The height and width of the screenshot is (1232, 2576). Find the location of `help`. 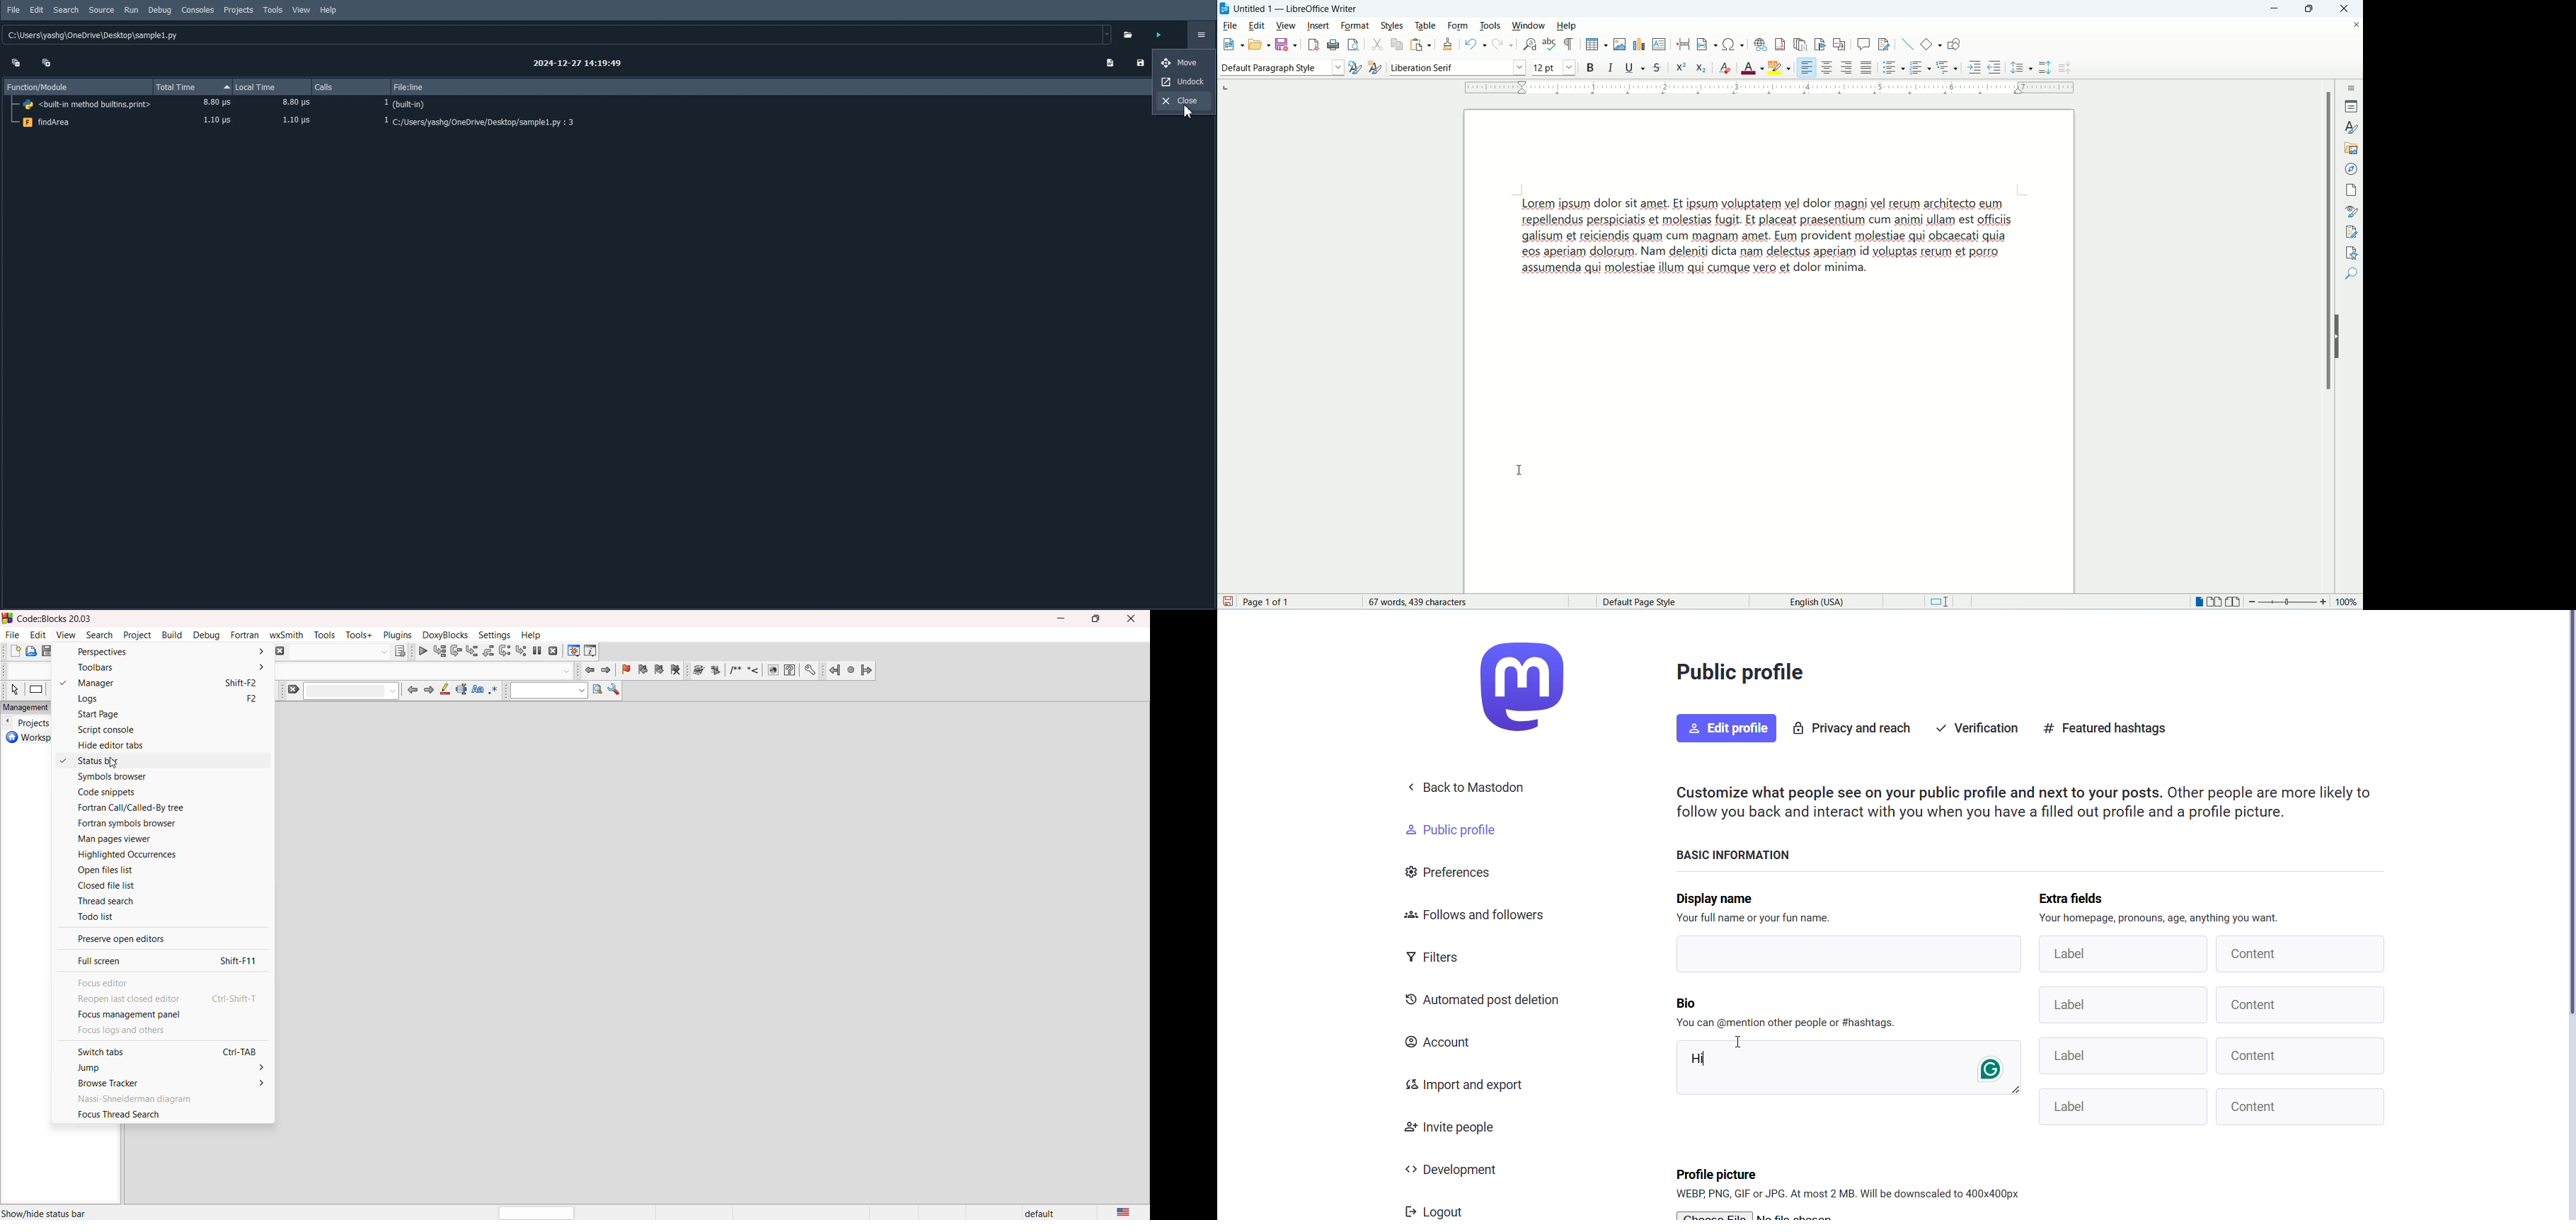

help is located at coordinates (532, 636).